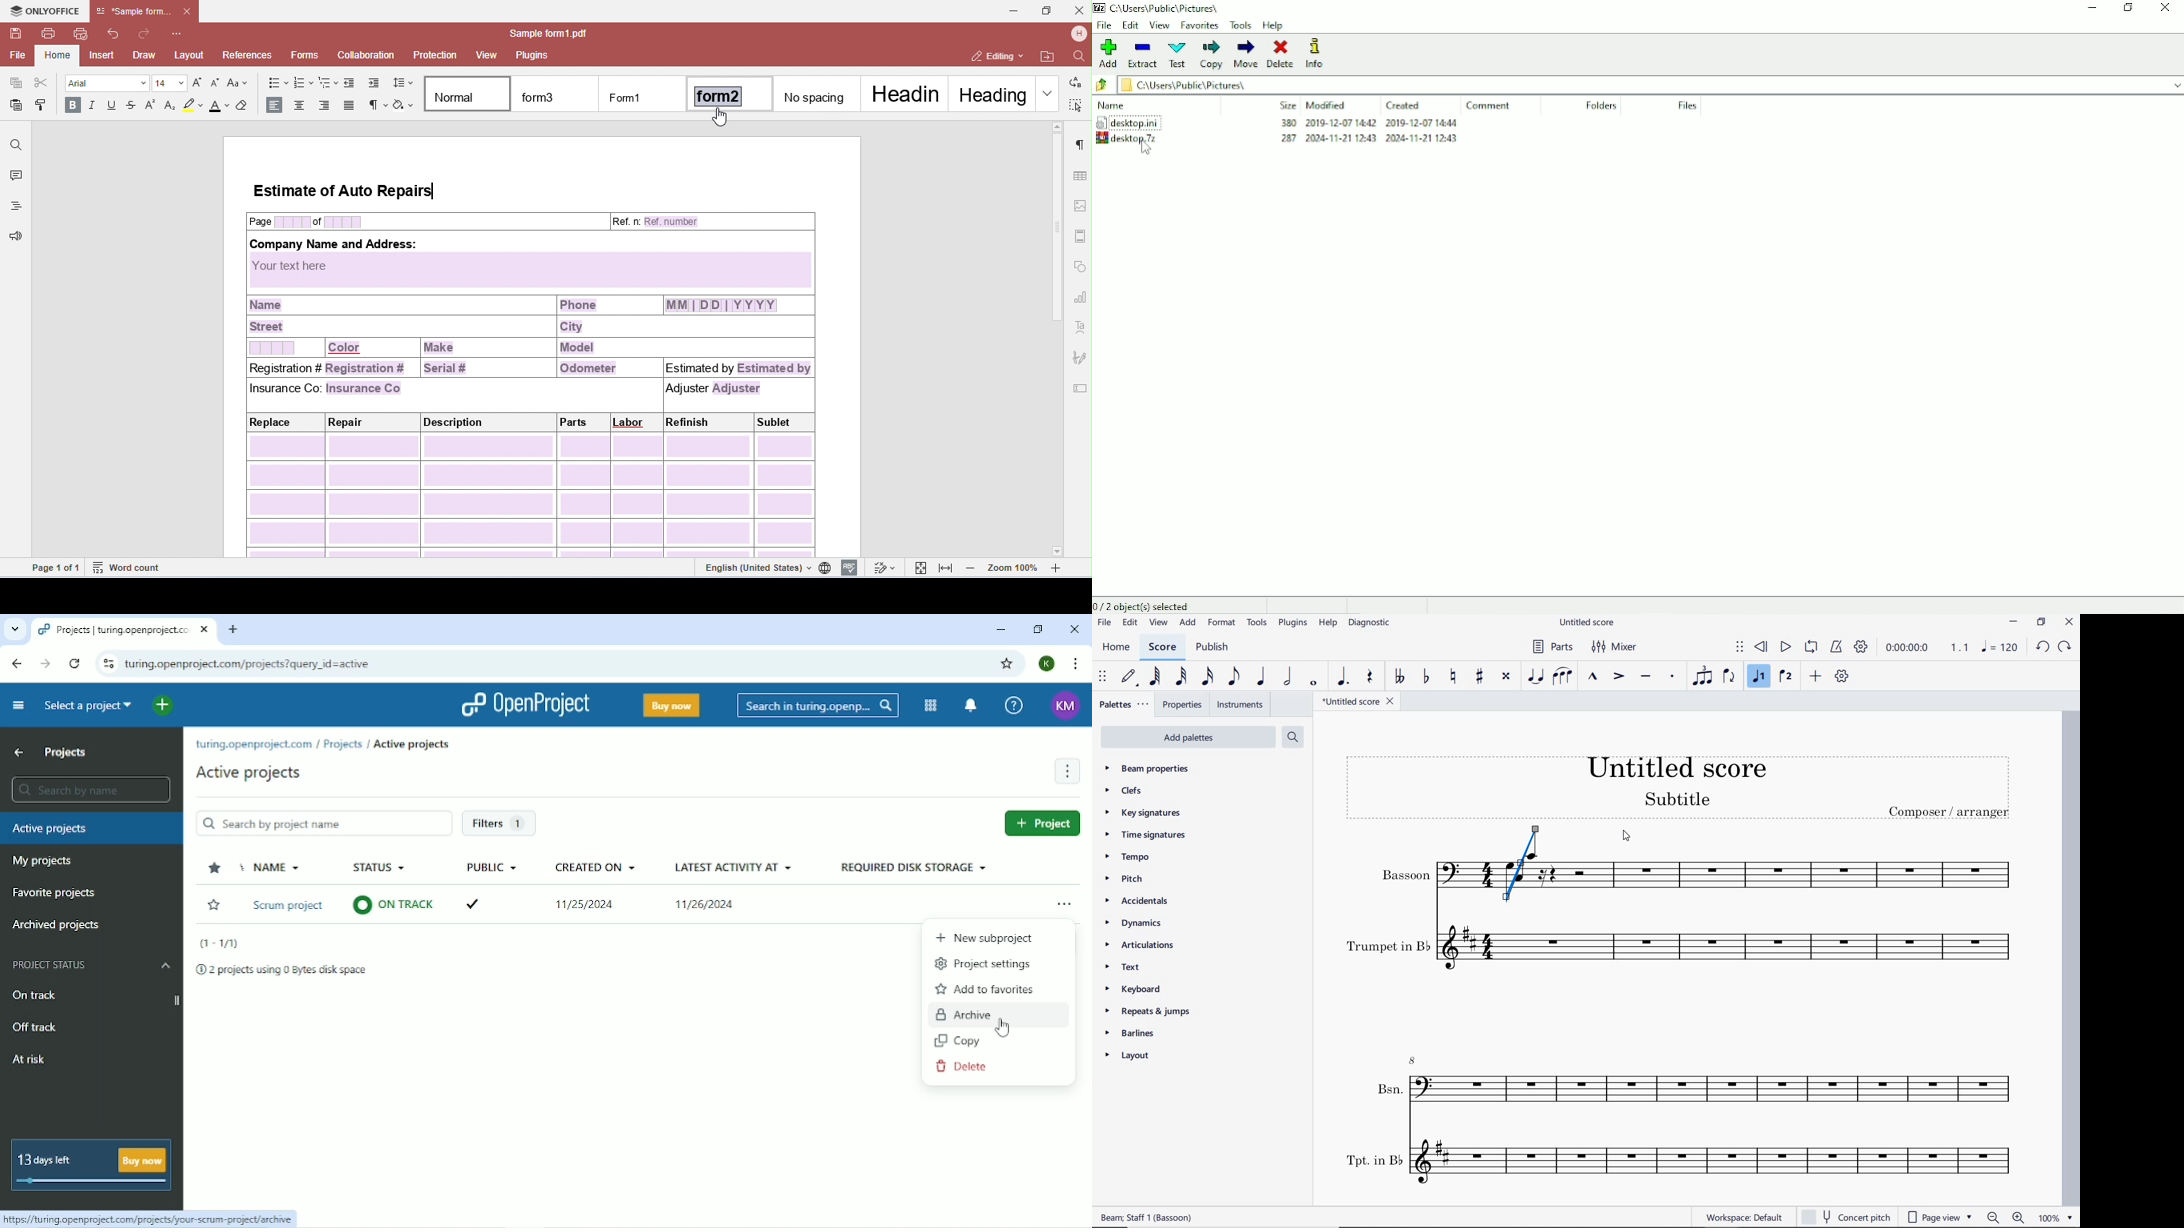 The image size is (2184, 1232). Describe the element at coordinates (1261, 677) in the screenshot. I see `quarter note` at that location.